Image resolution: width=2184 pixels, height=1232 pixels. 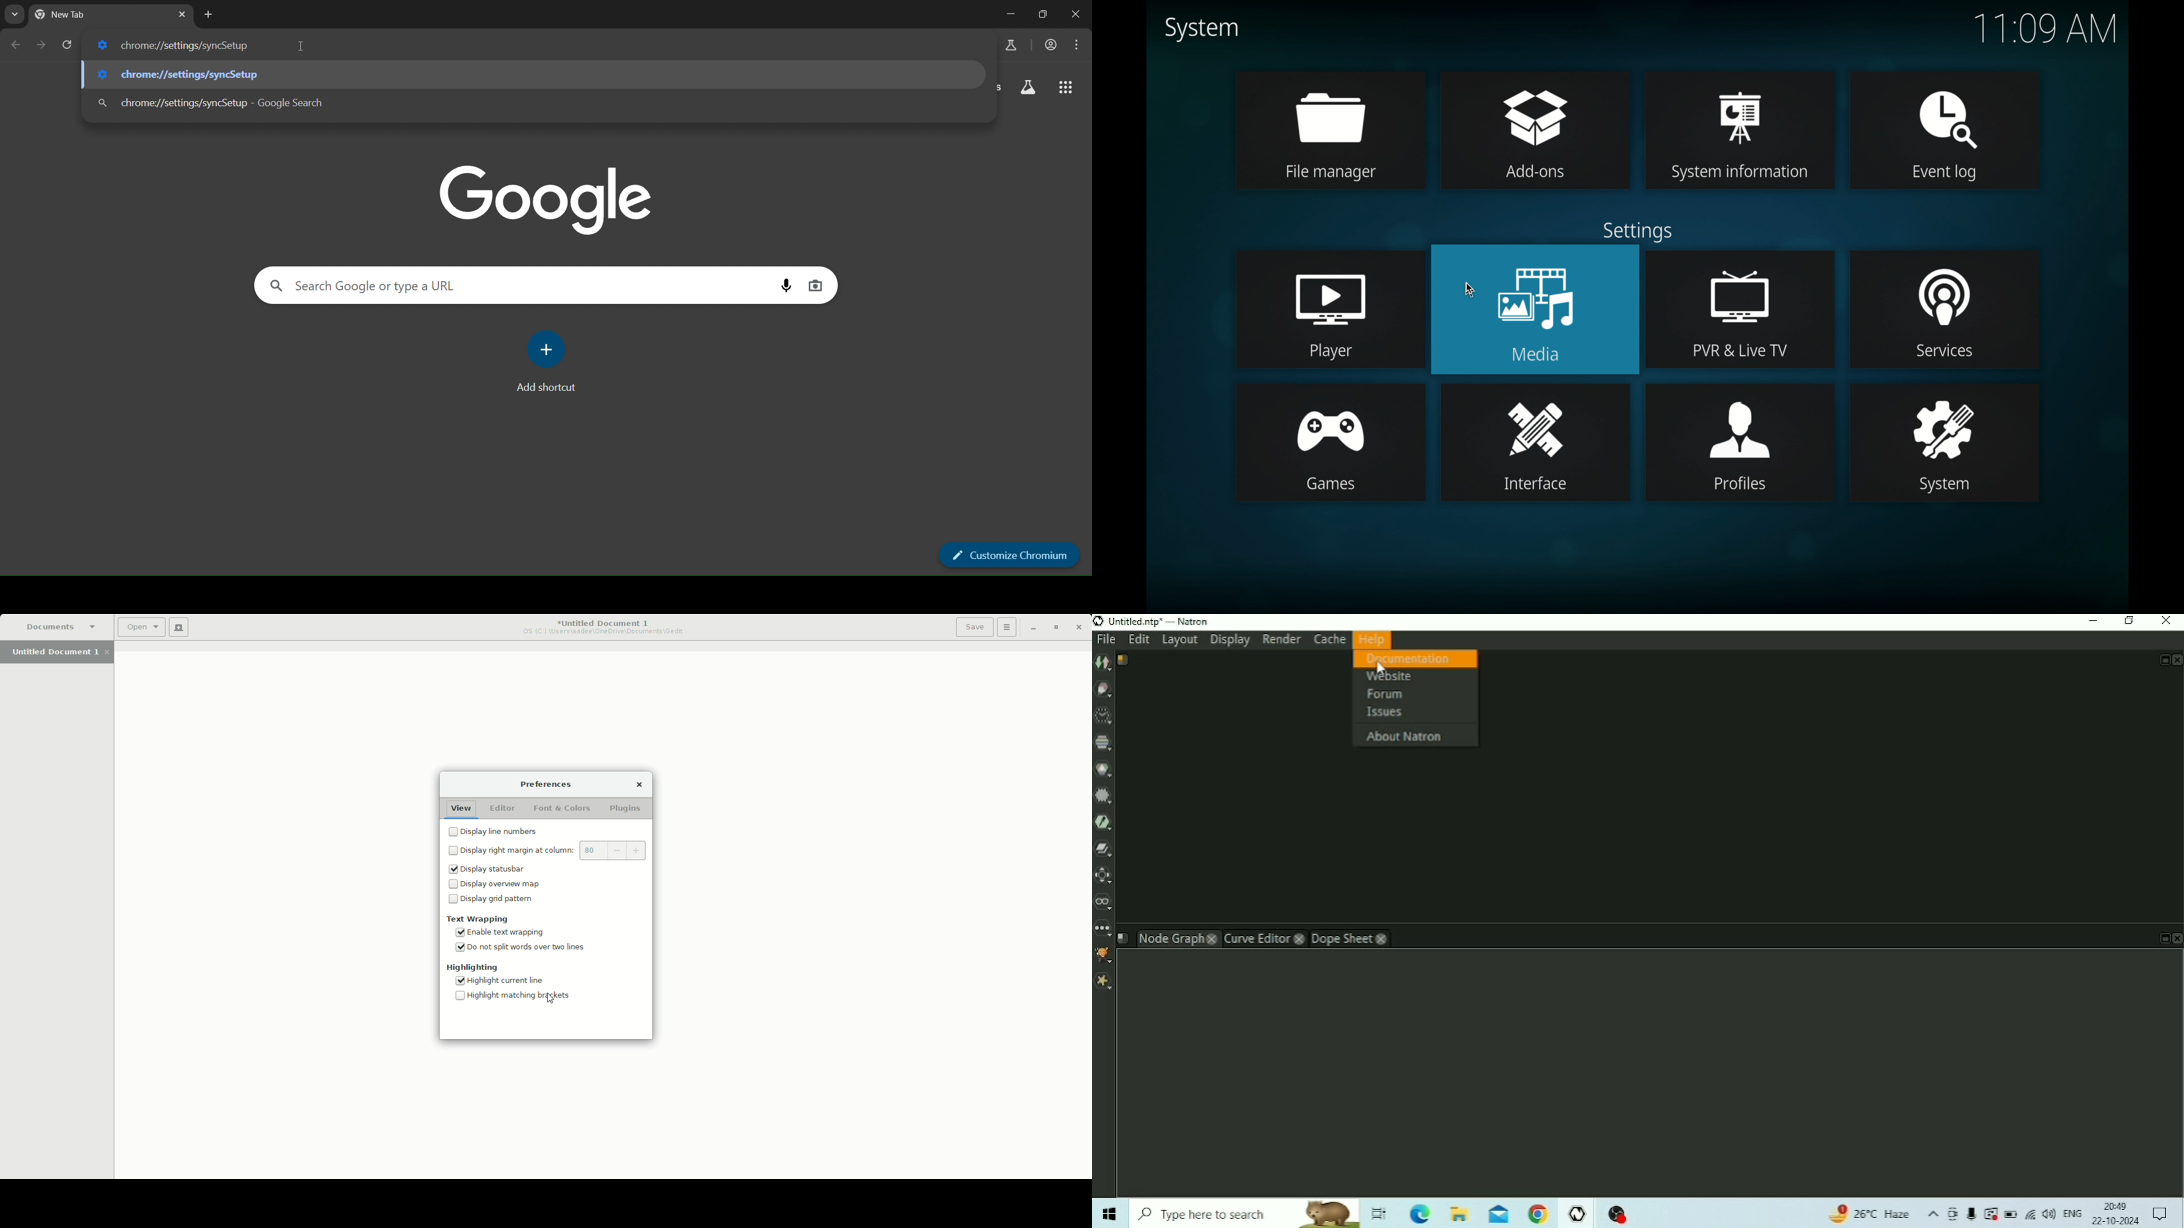 What do you see at coordinates (546, 198) in the screenshot?
I see `image` at bounding box center [546, 198].